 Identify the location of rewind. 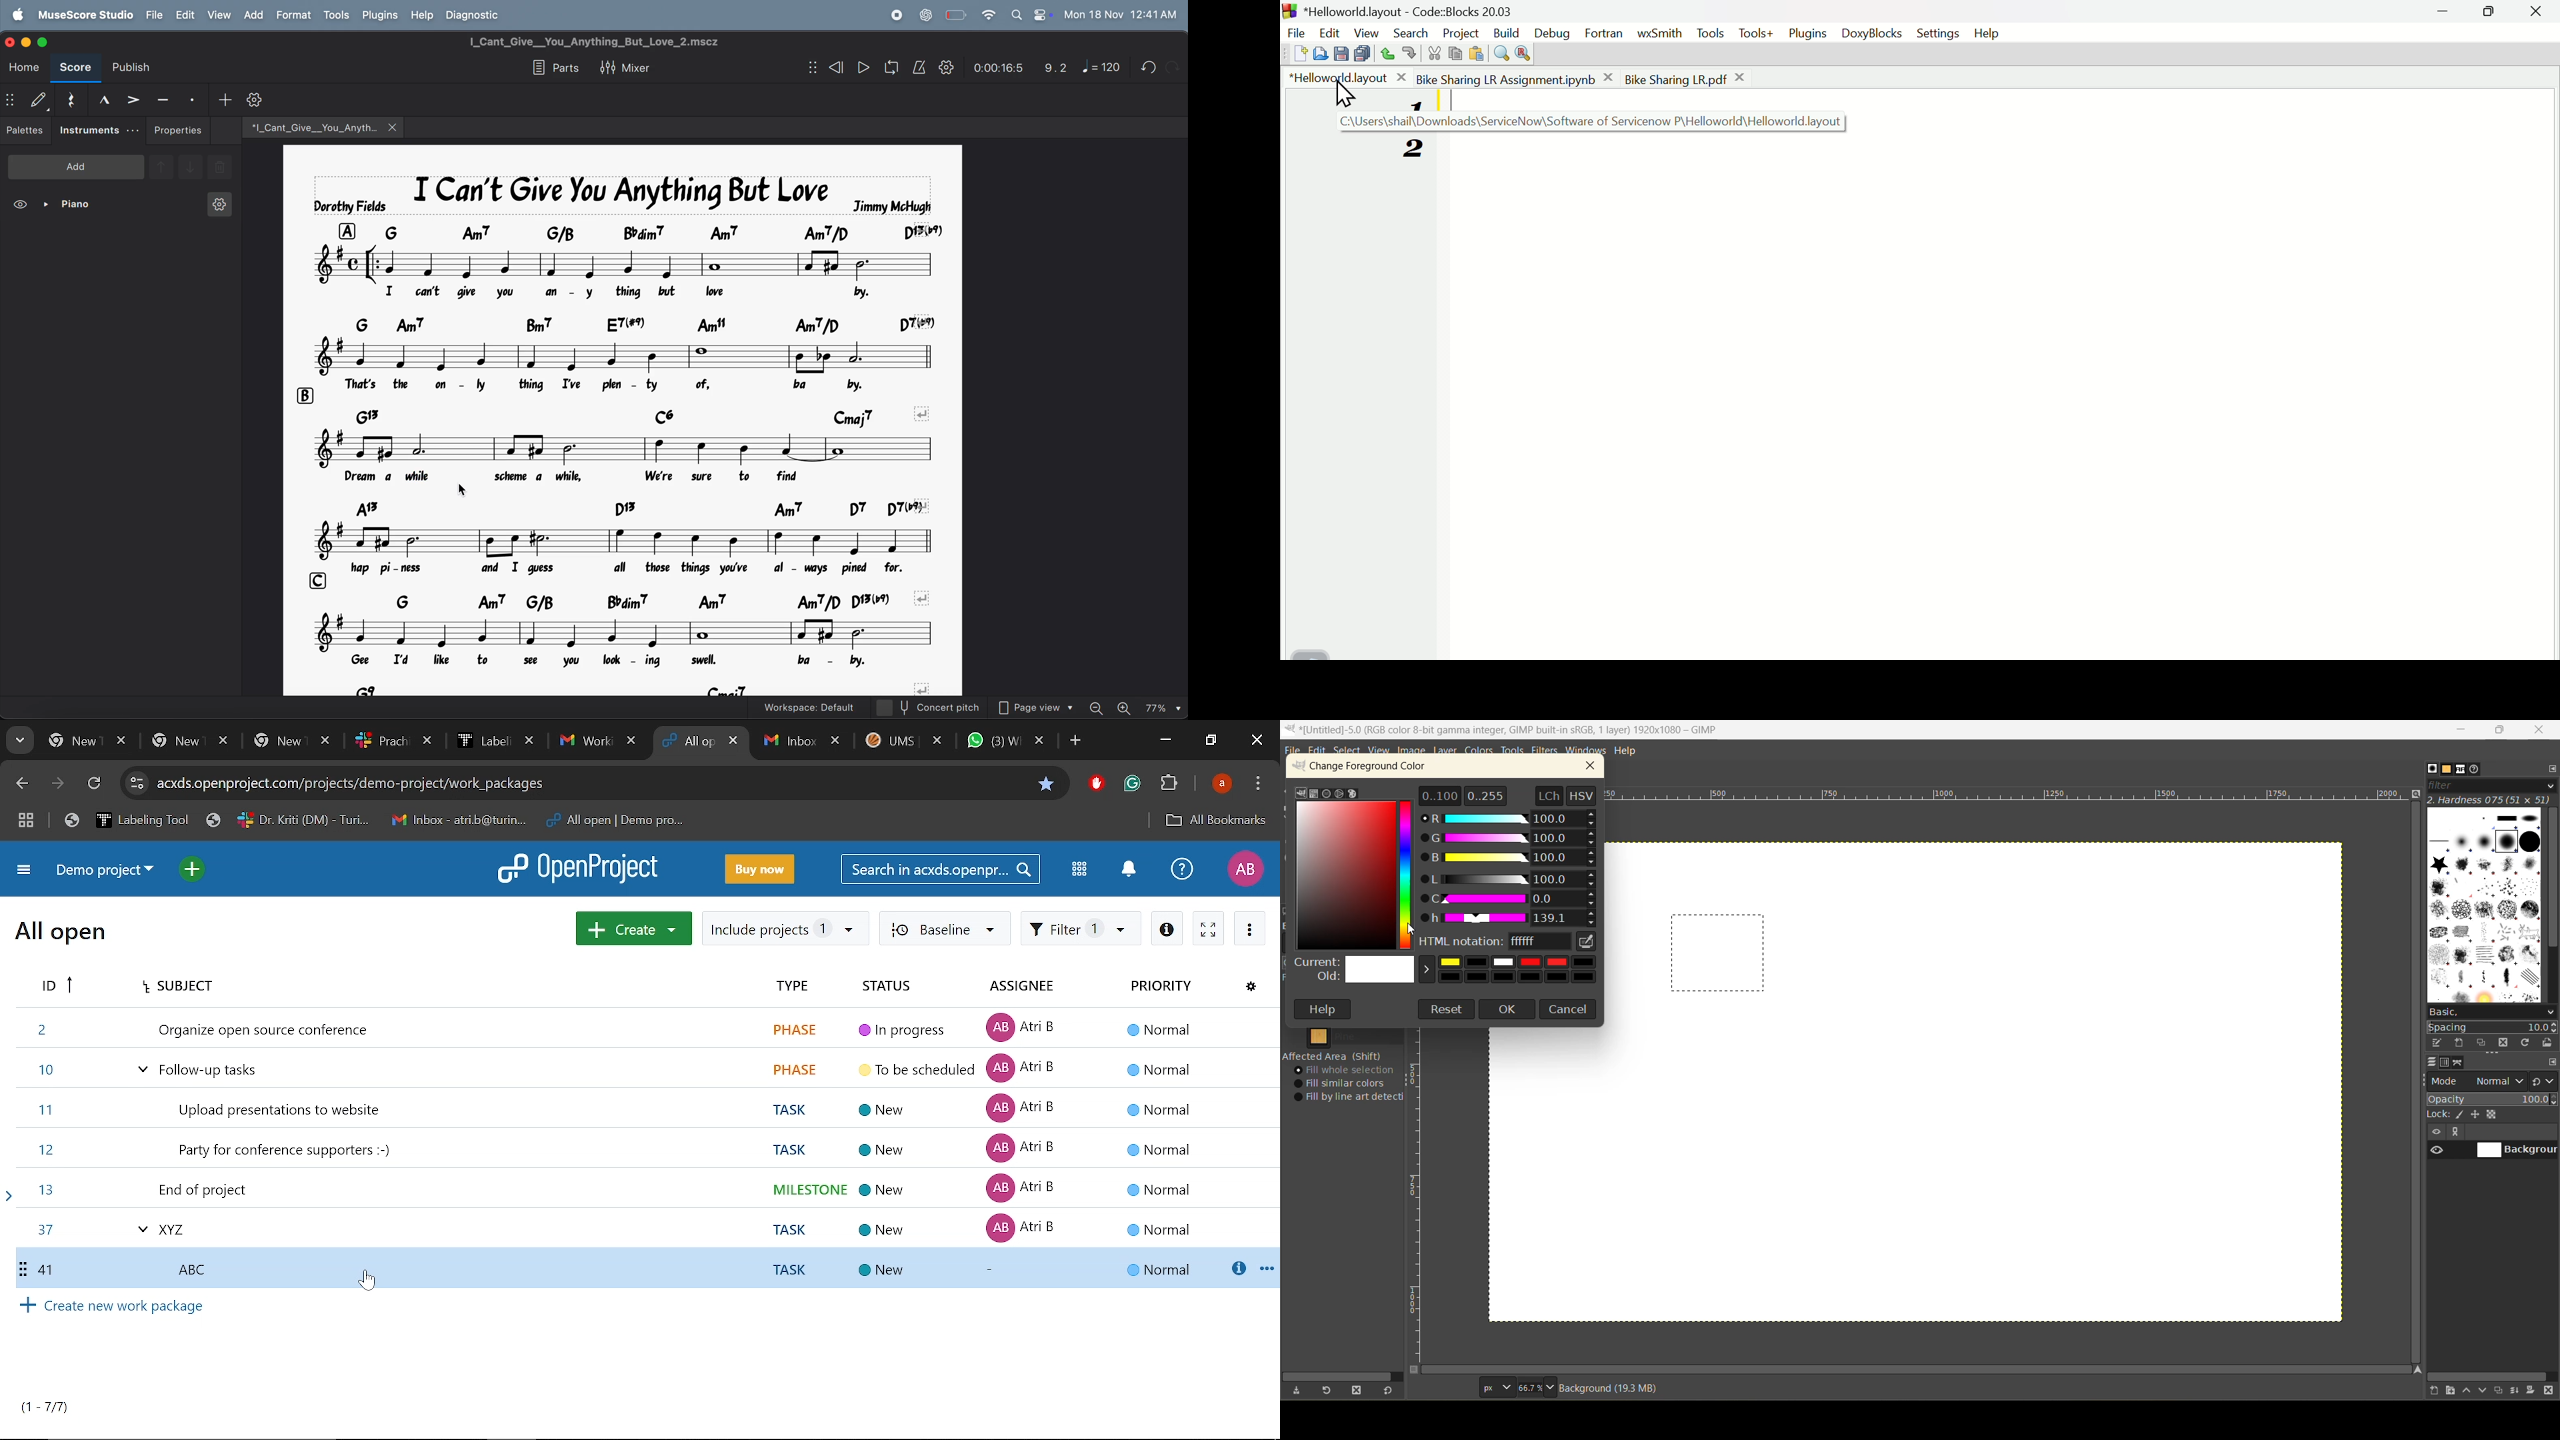
(837, 67).